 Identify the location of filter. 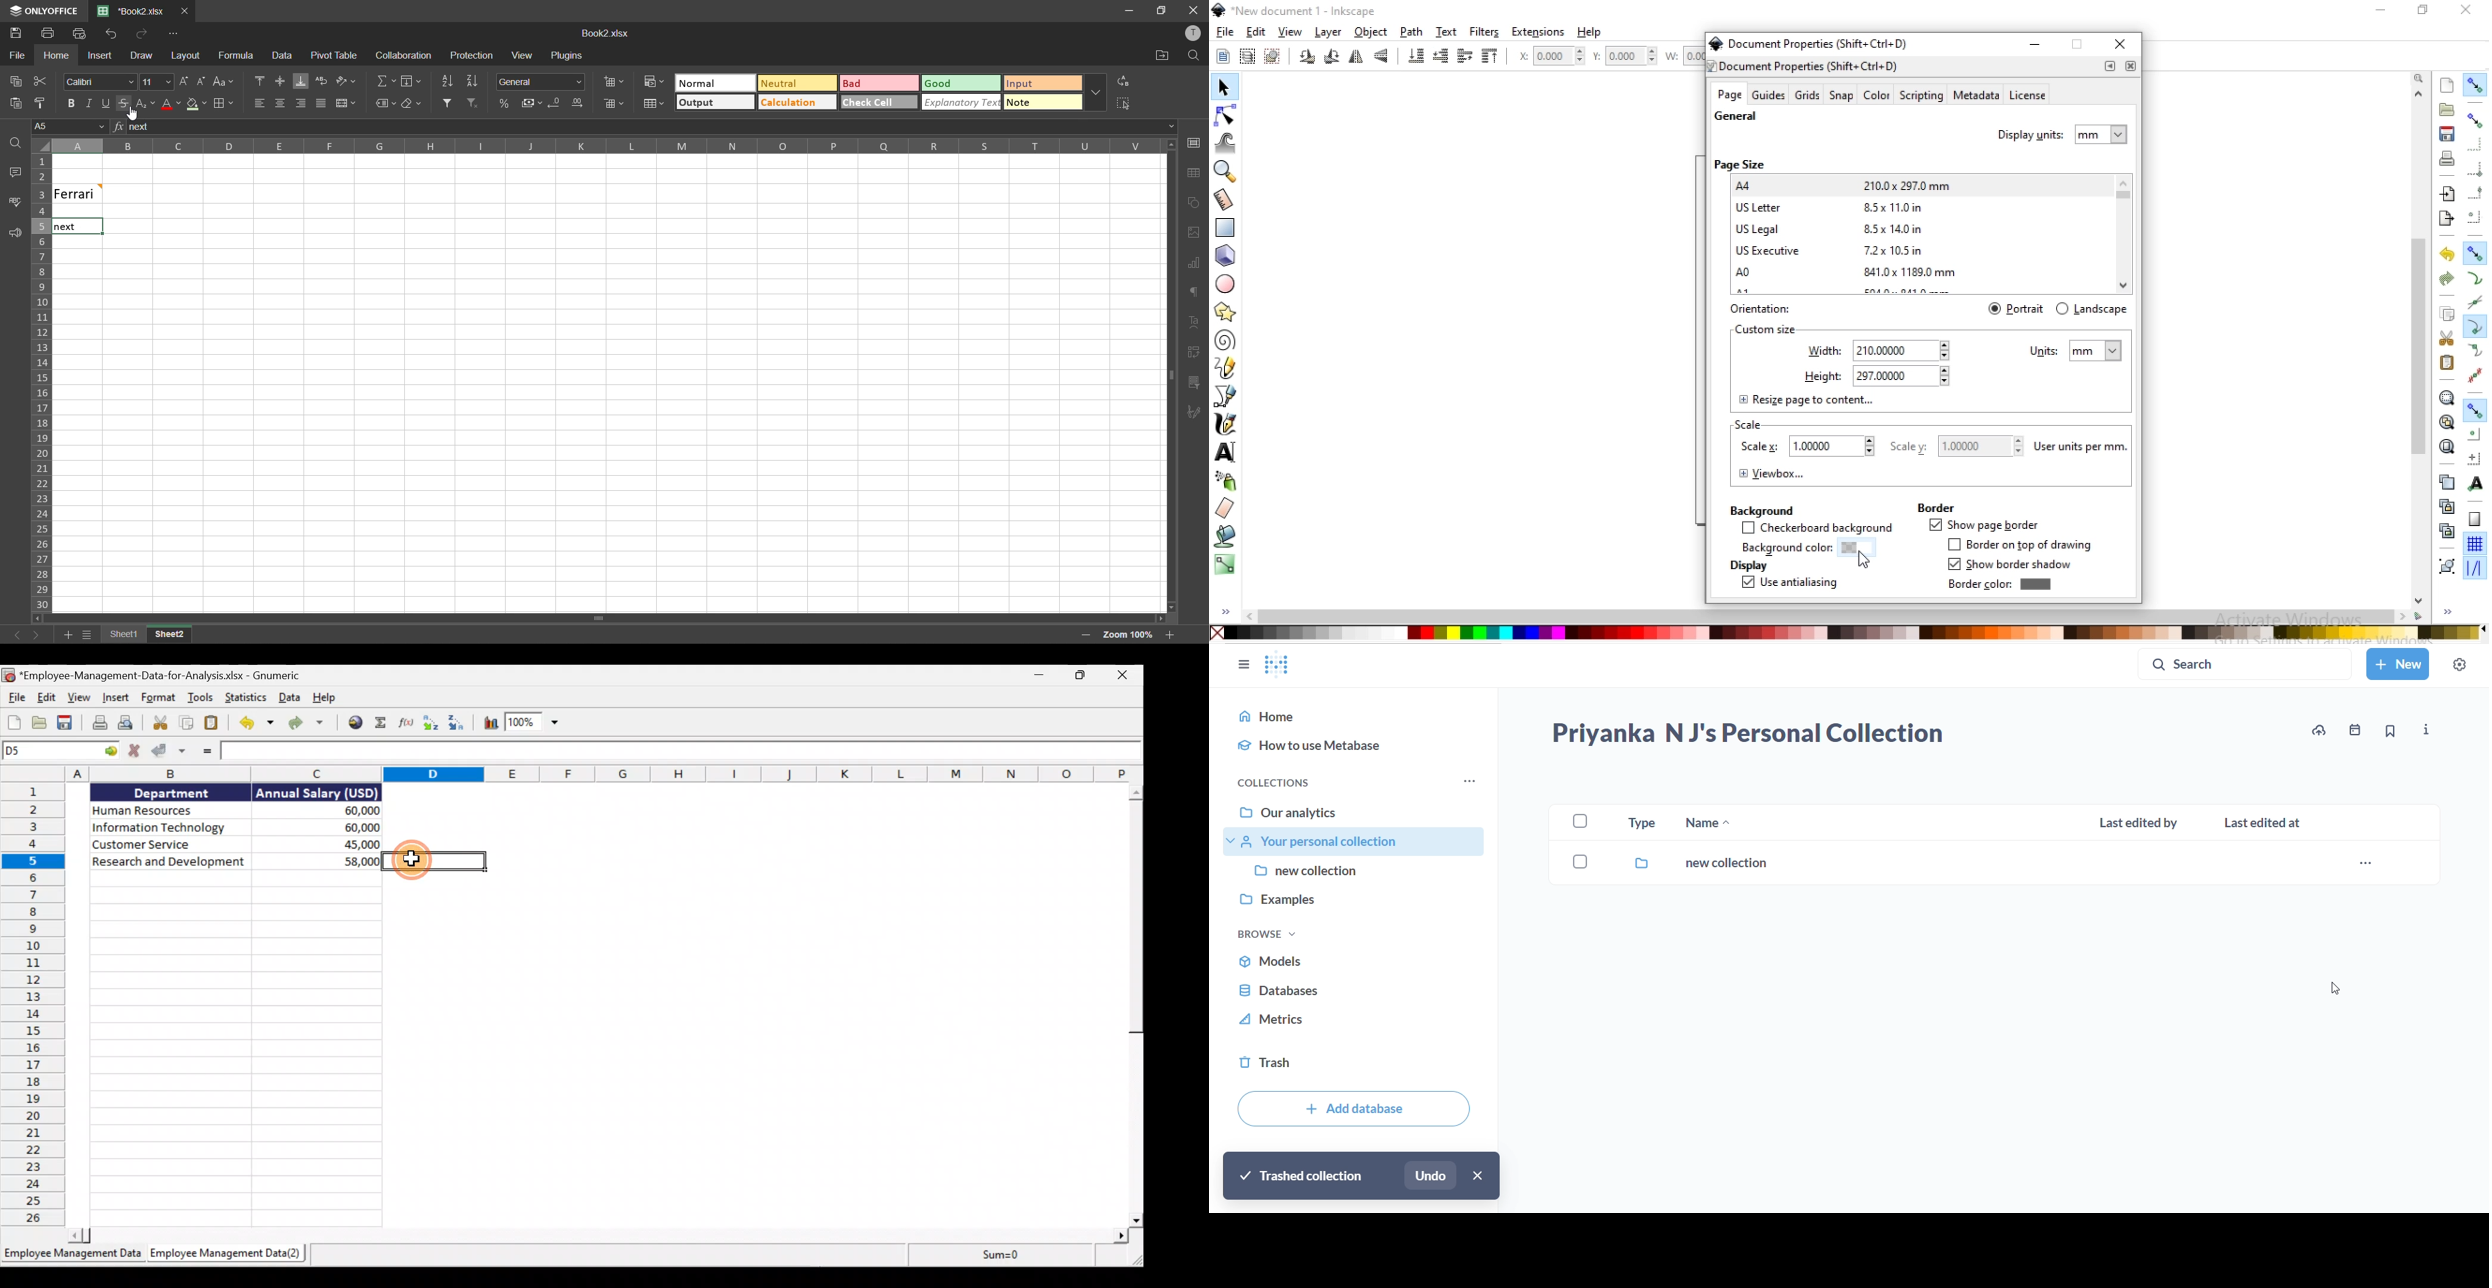
(448, 104).